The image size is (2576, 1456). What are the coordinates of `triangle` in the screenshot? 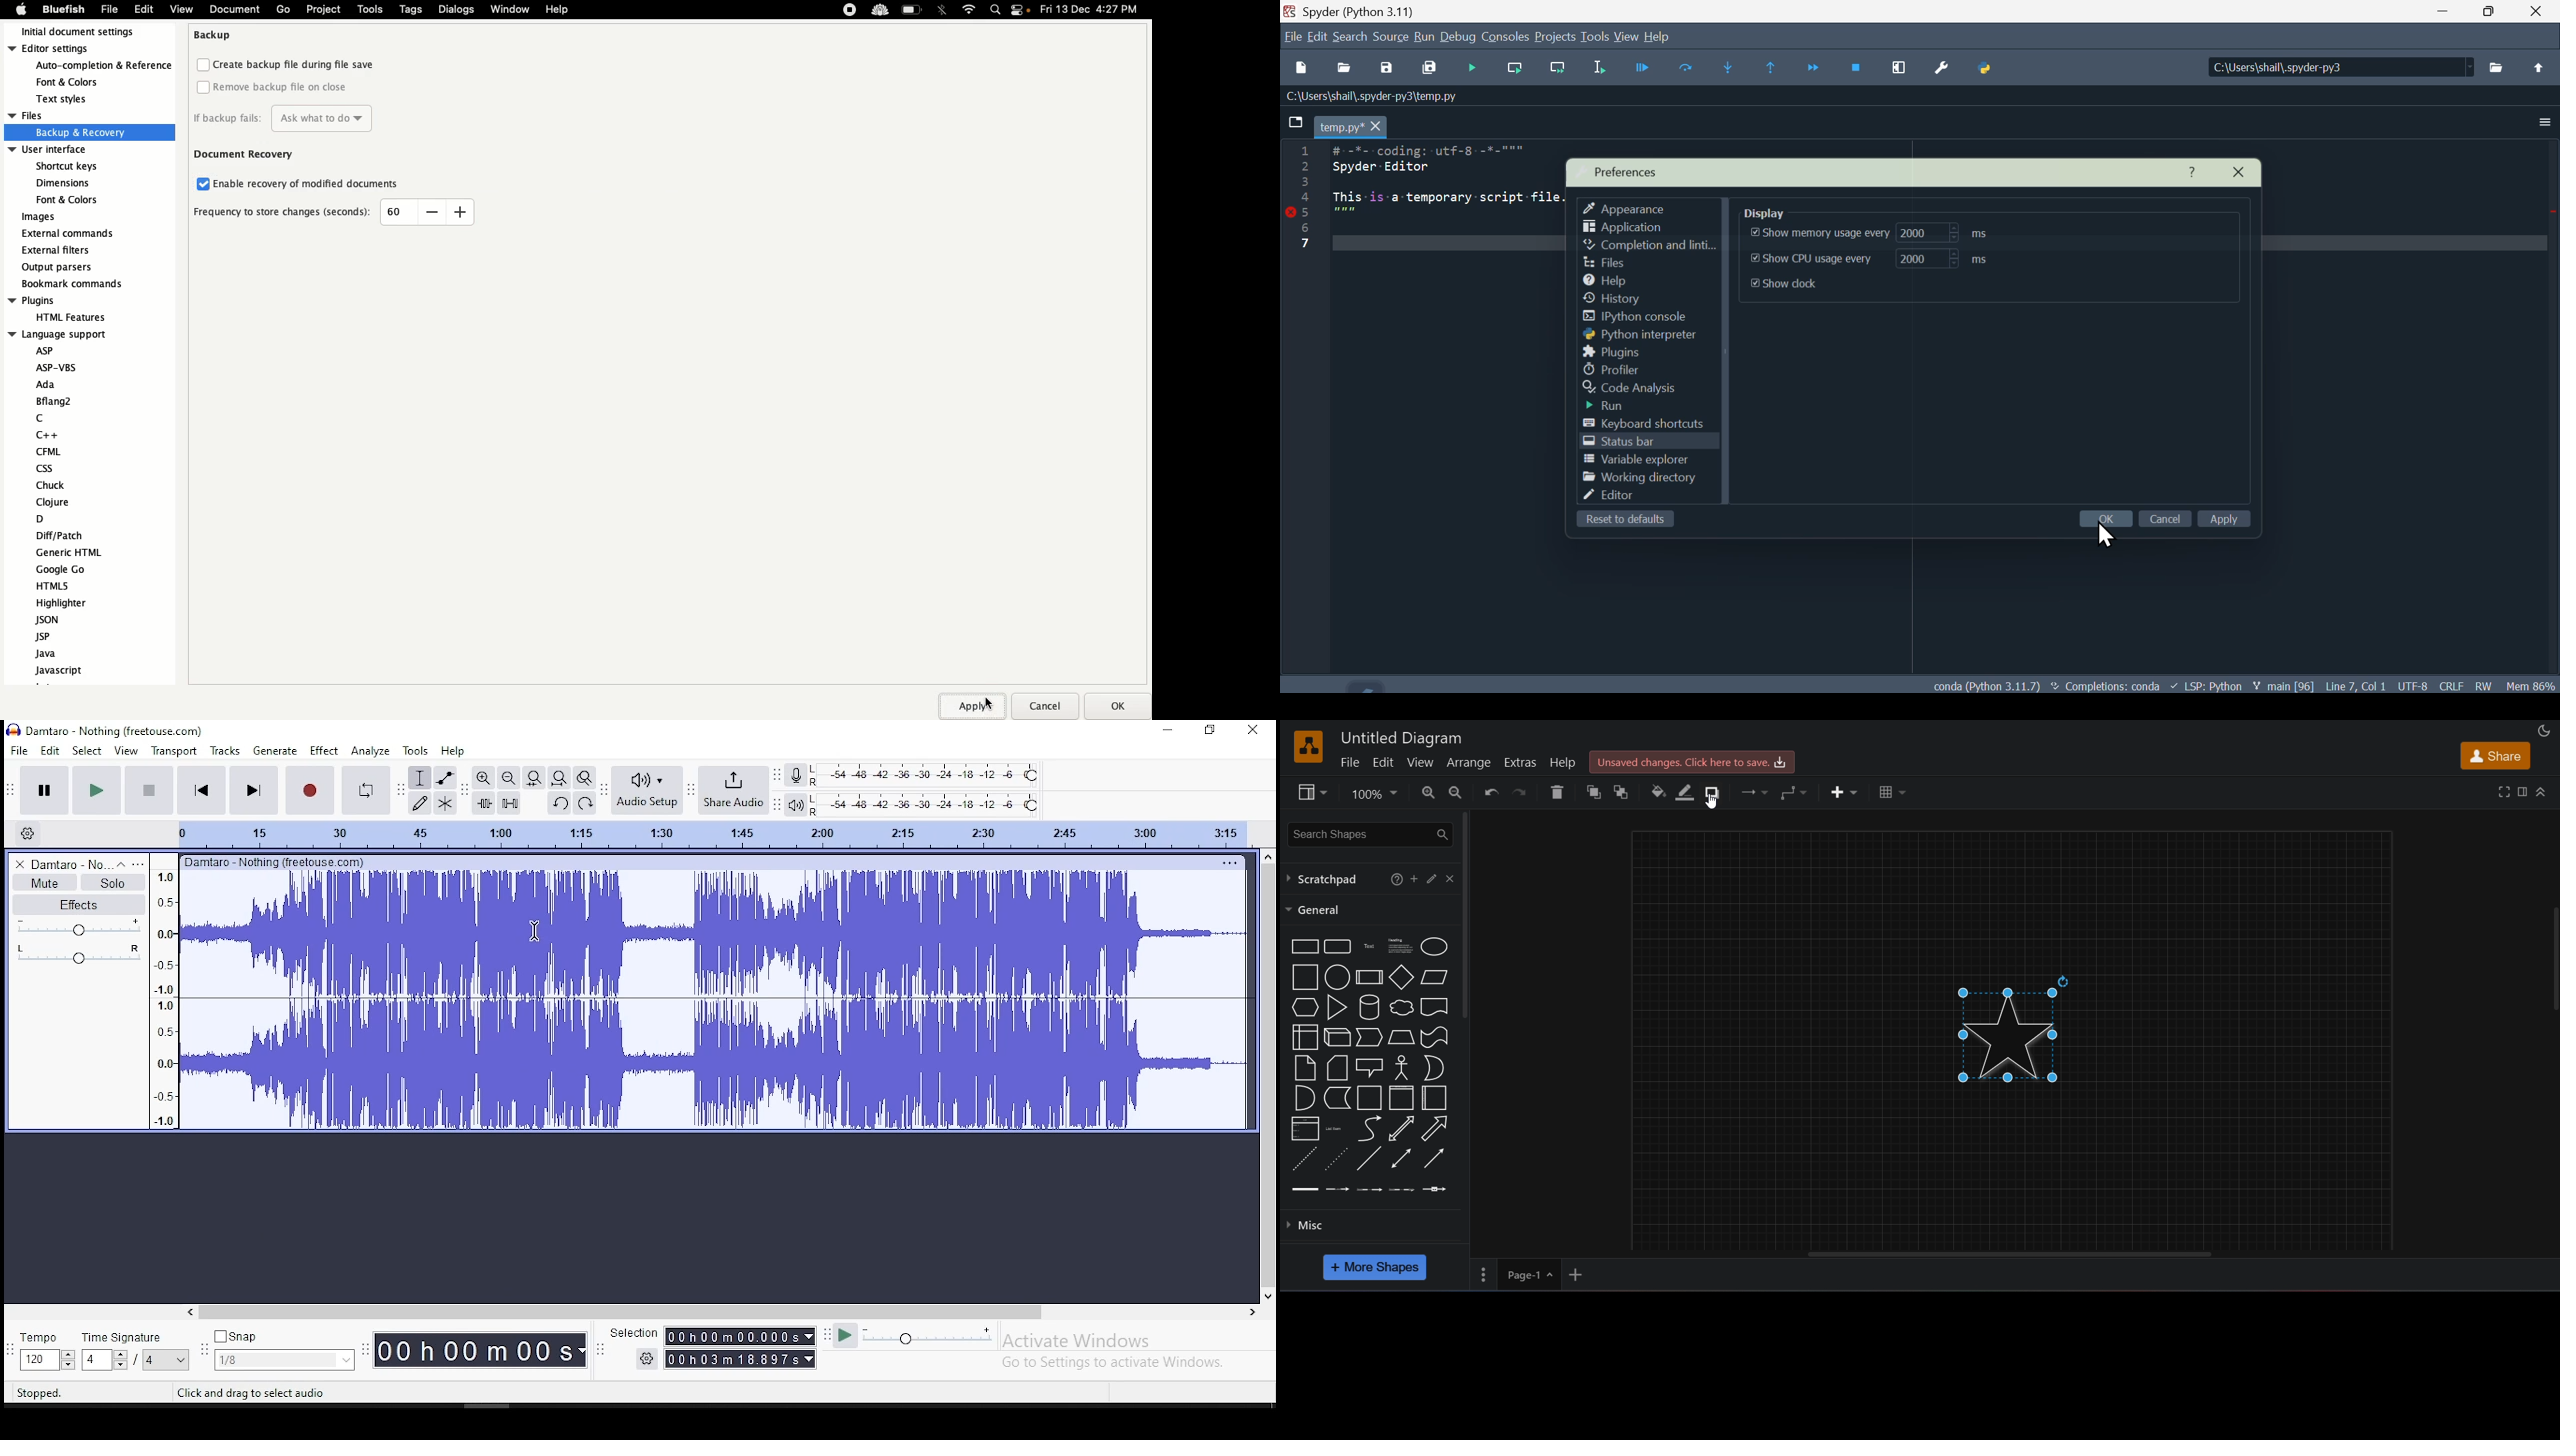 It's located at (1337, 1007).